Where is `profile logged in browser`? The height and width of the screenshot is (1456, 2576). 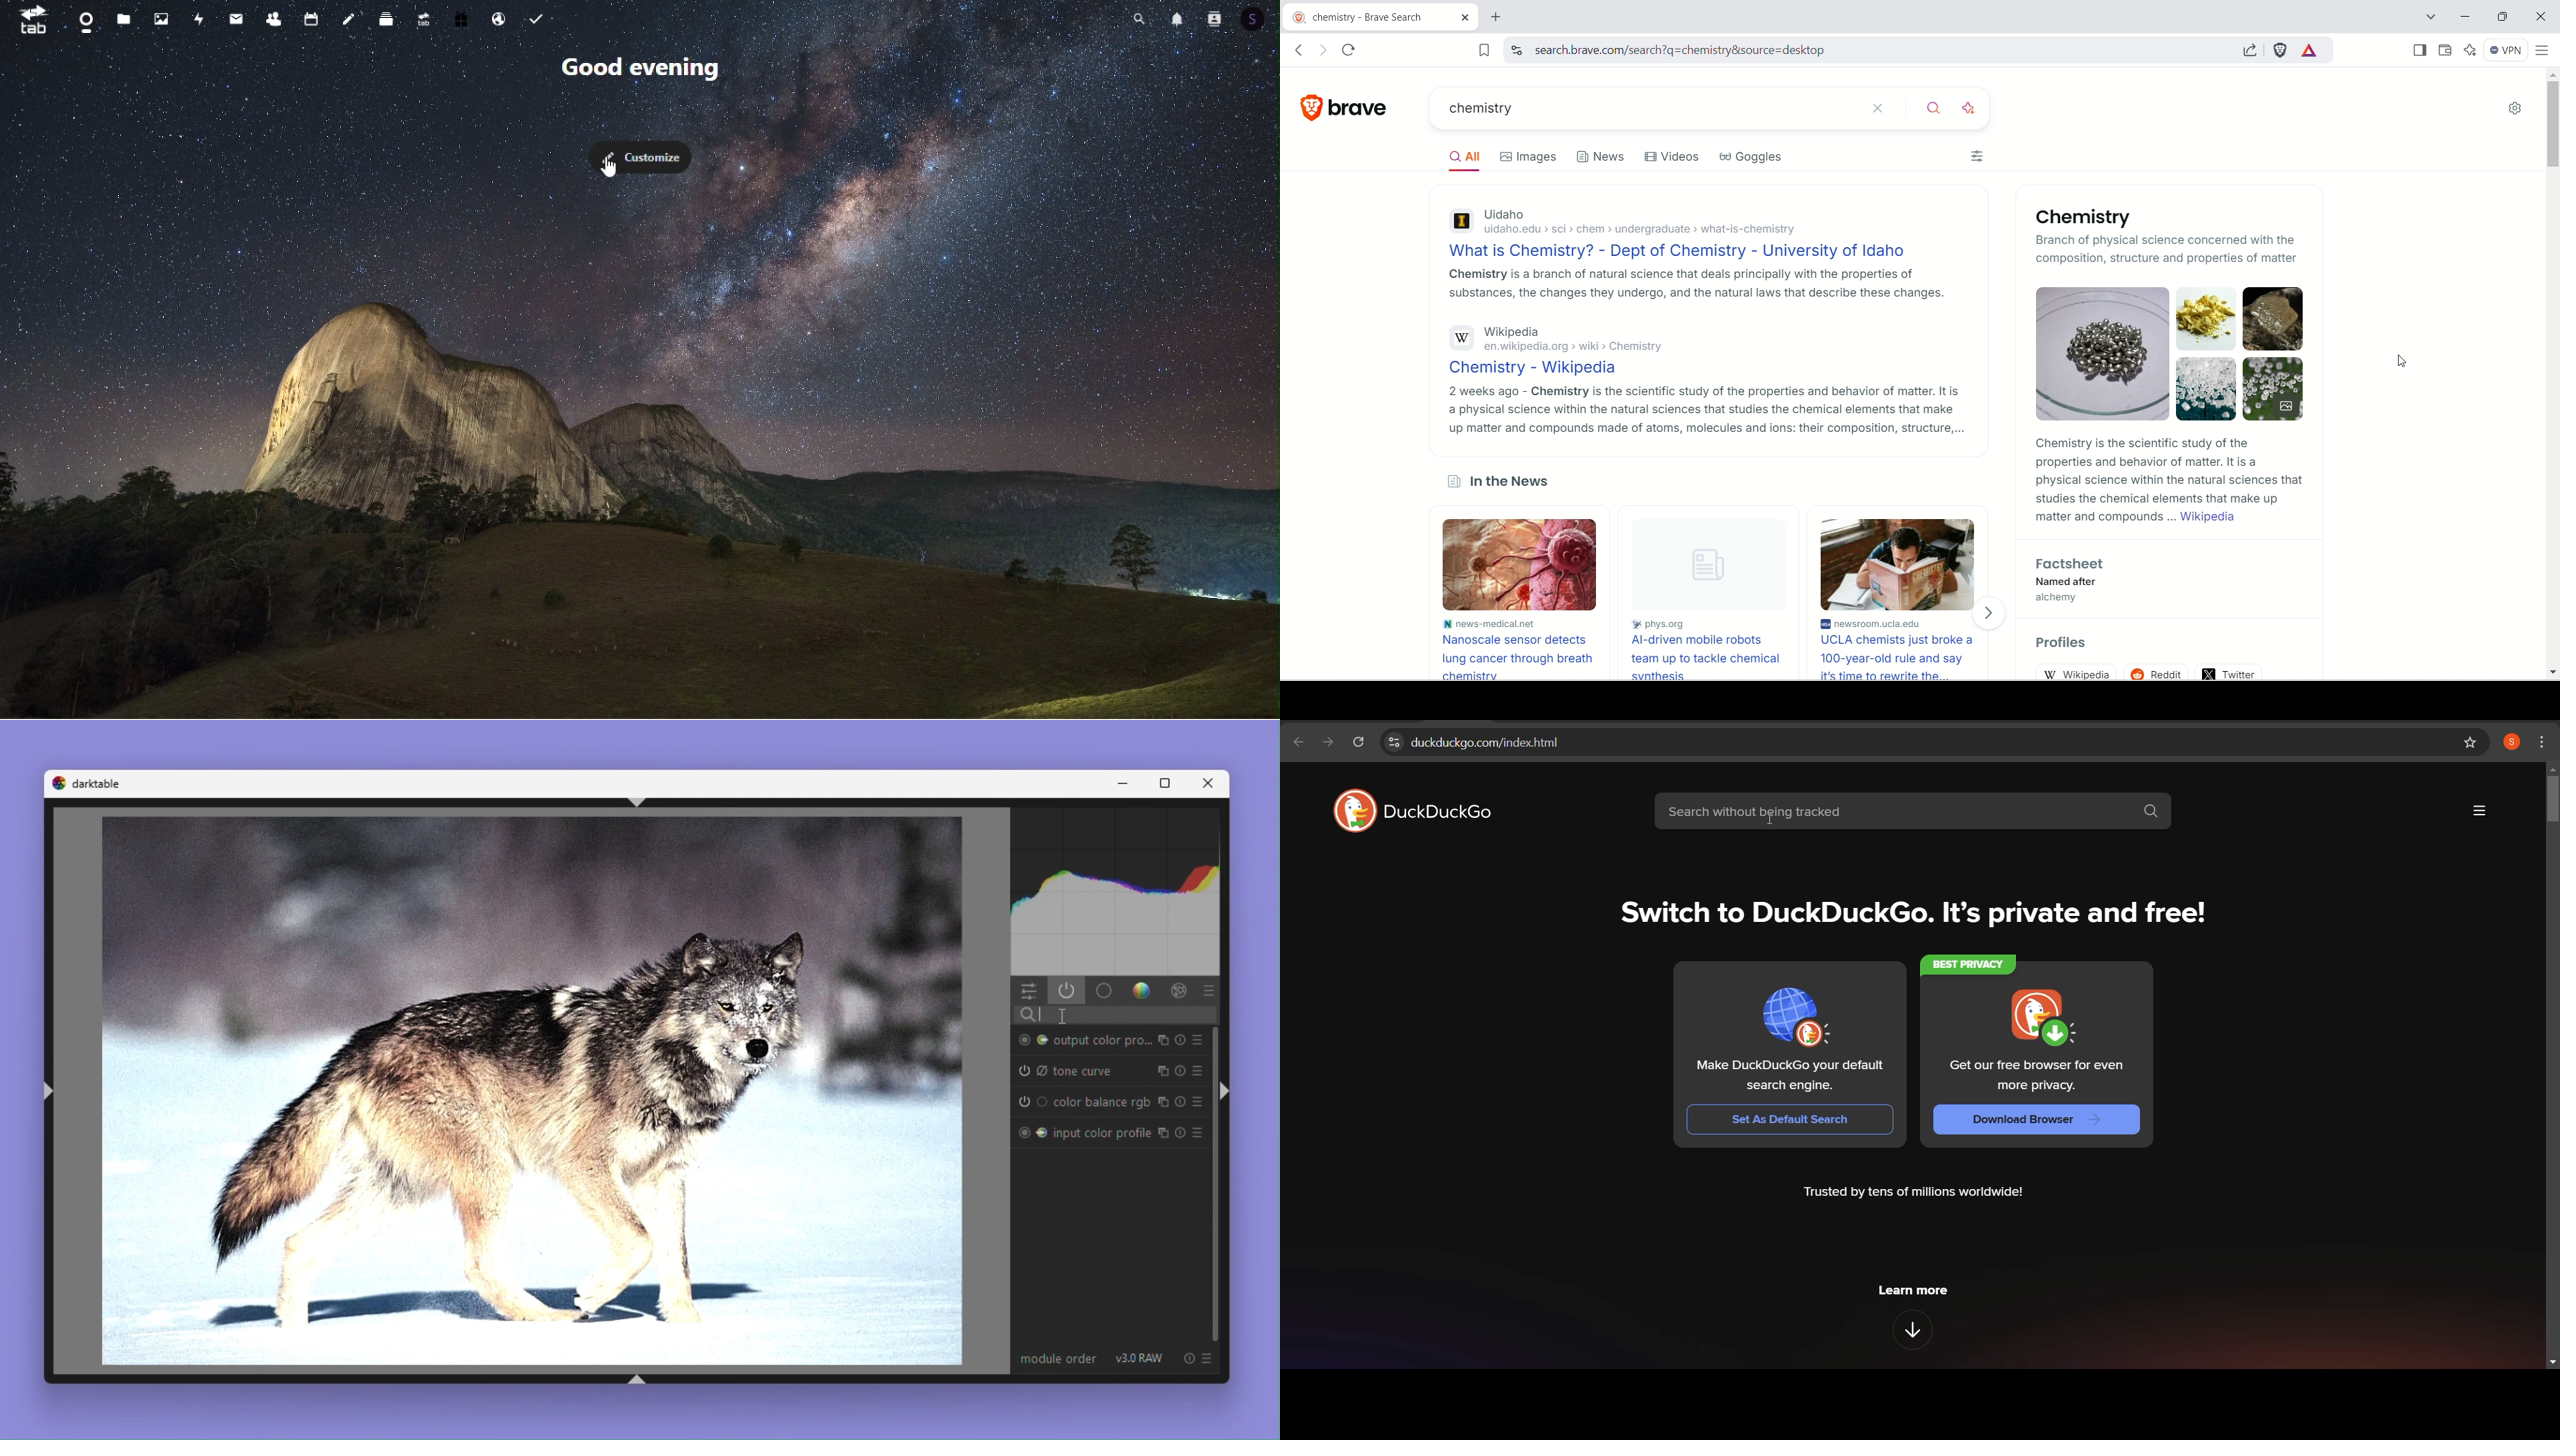
profile logged in browser is located at coordinates (2511, 742).